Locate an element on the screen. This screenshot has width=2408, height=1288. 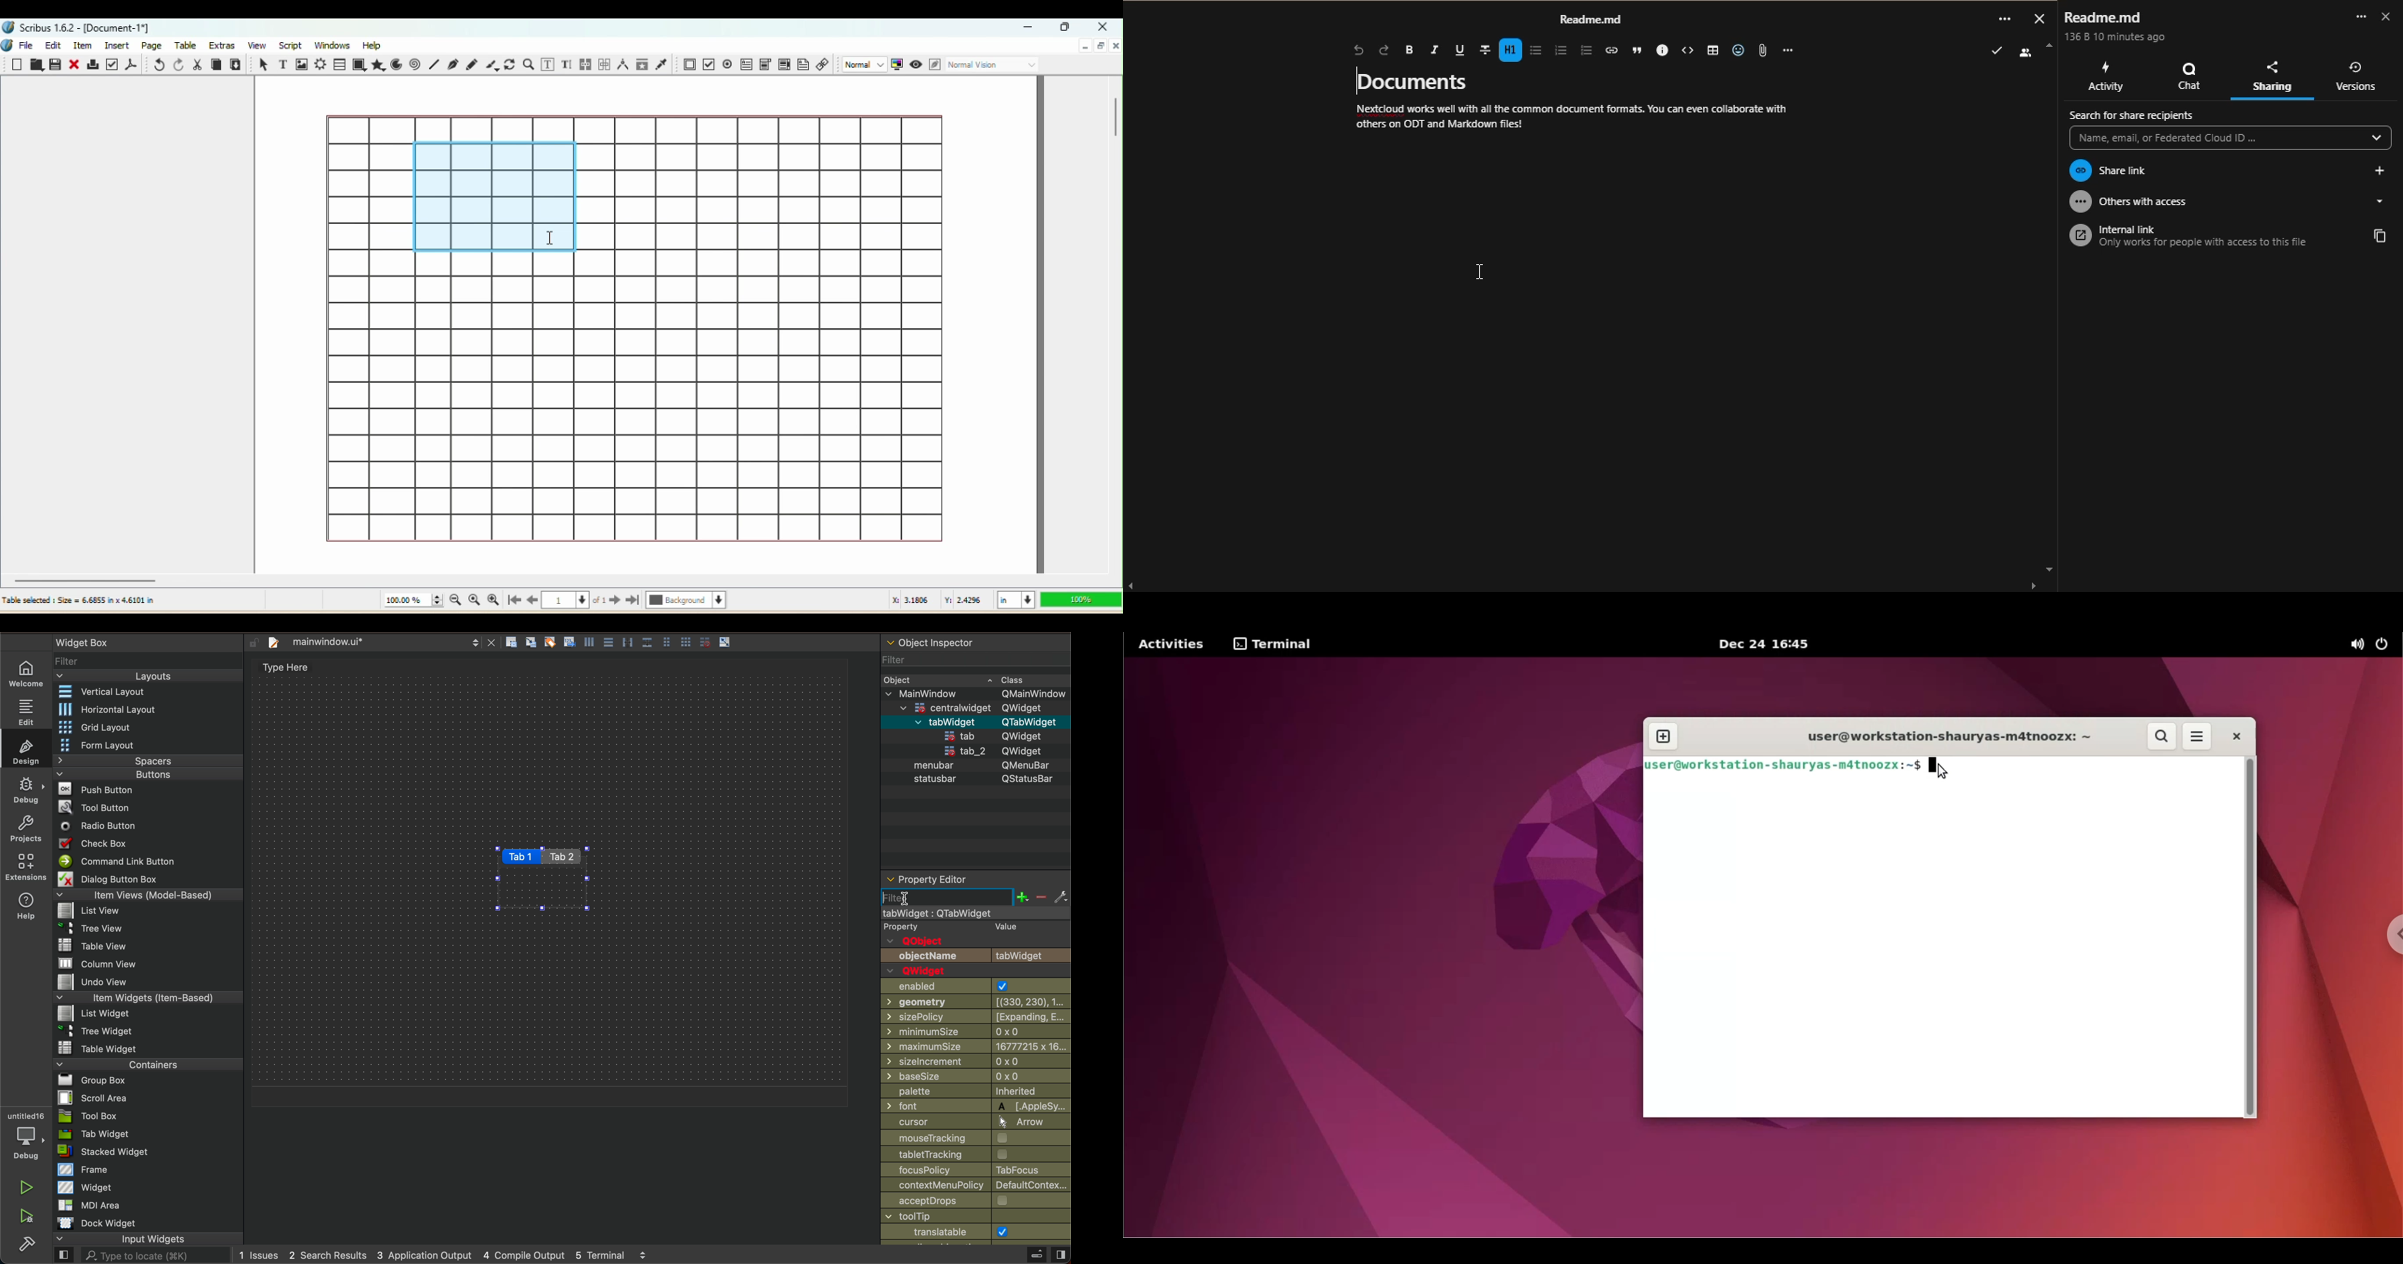
redo is located at coordinates (1384, 50).